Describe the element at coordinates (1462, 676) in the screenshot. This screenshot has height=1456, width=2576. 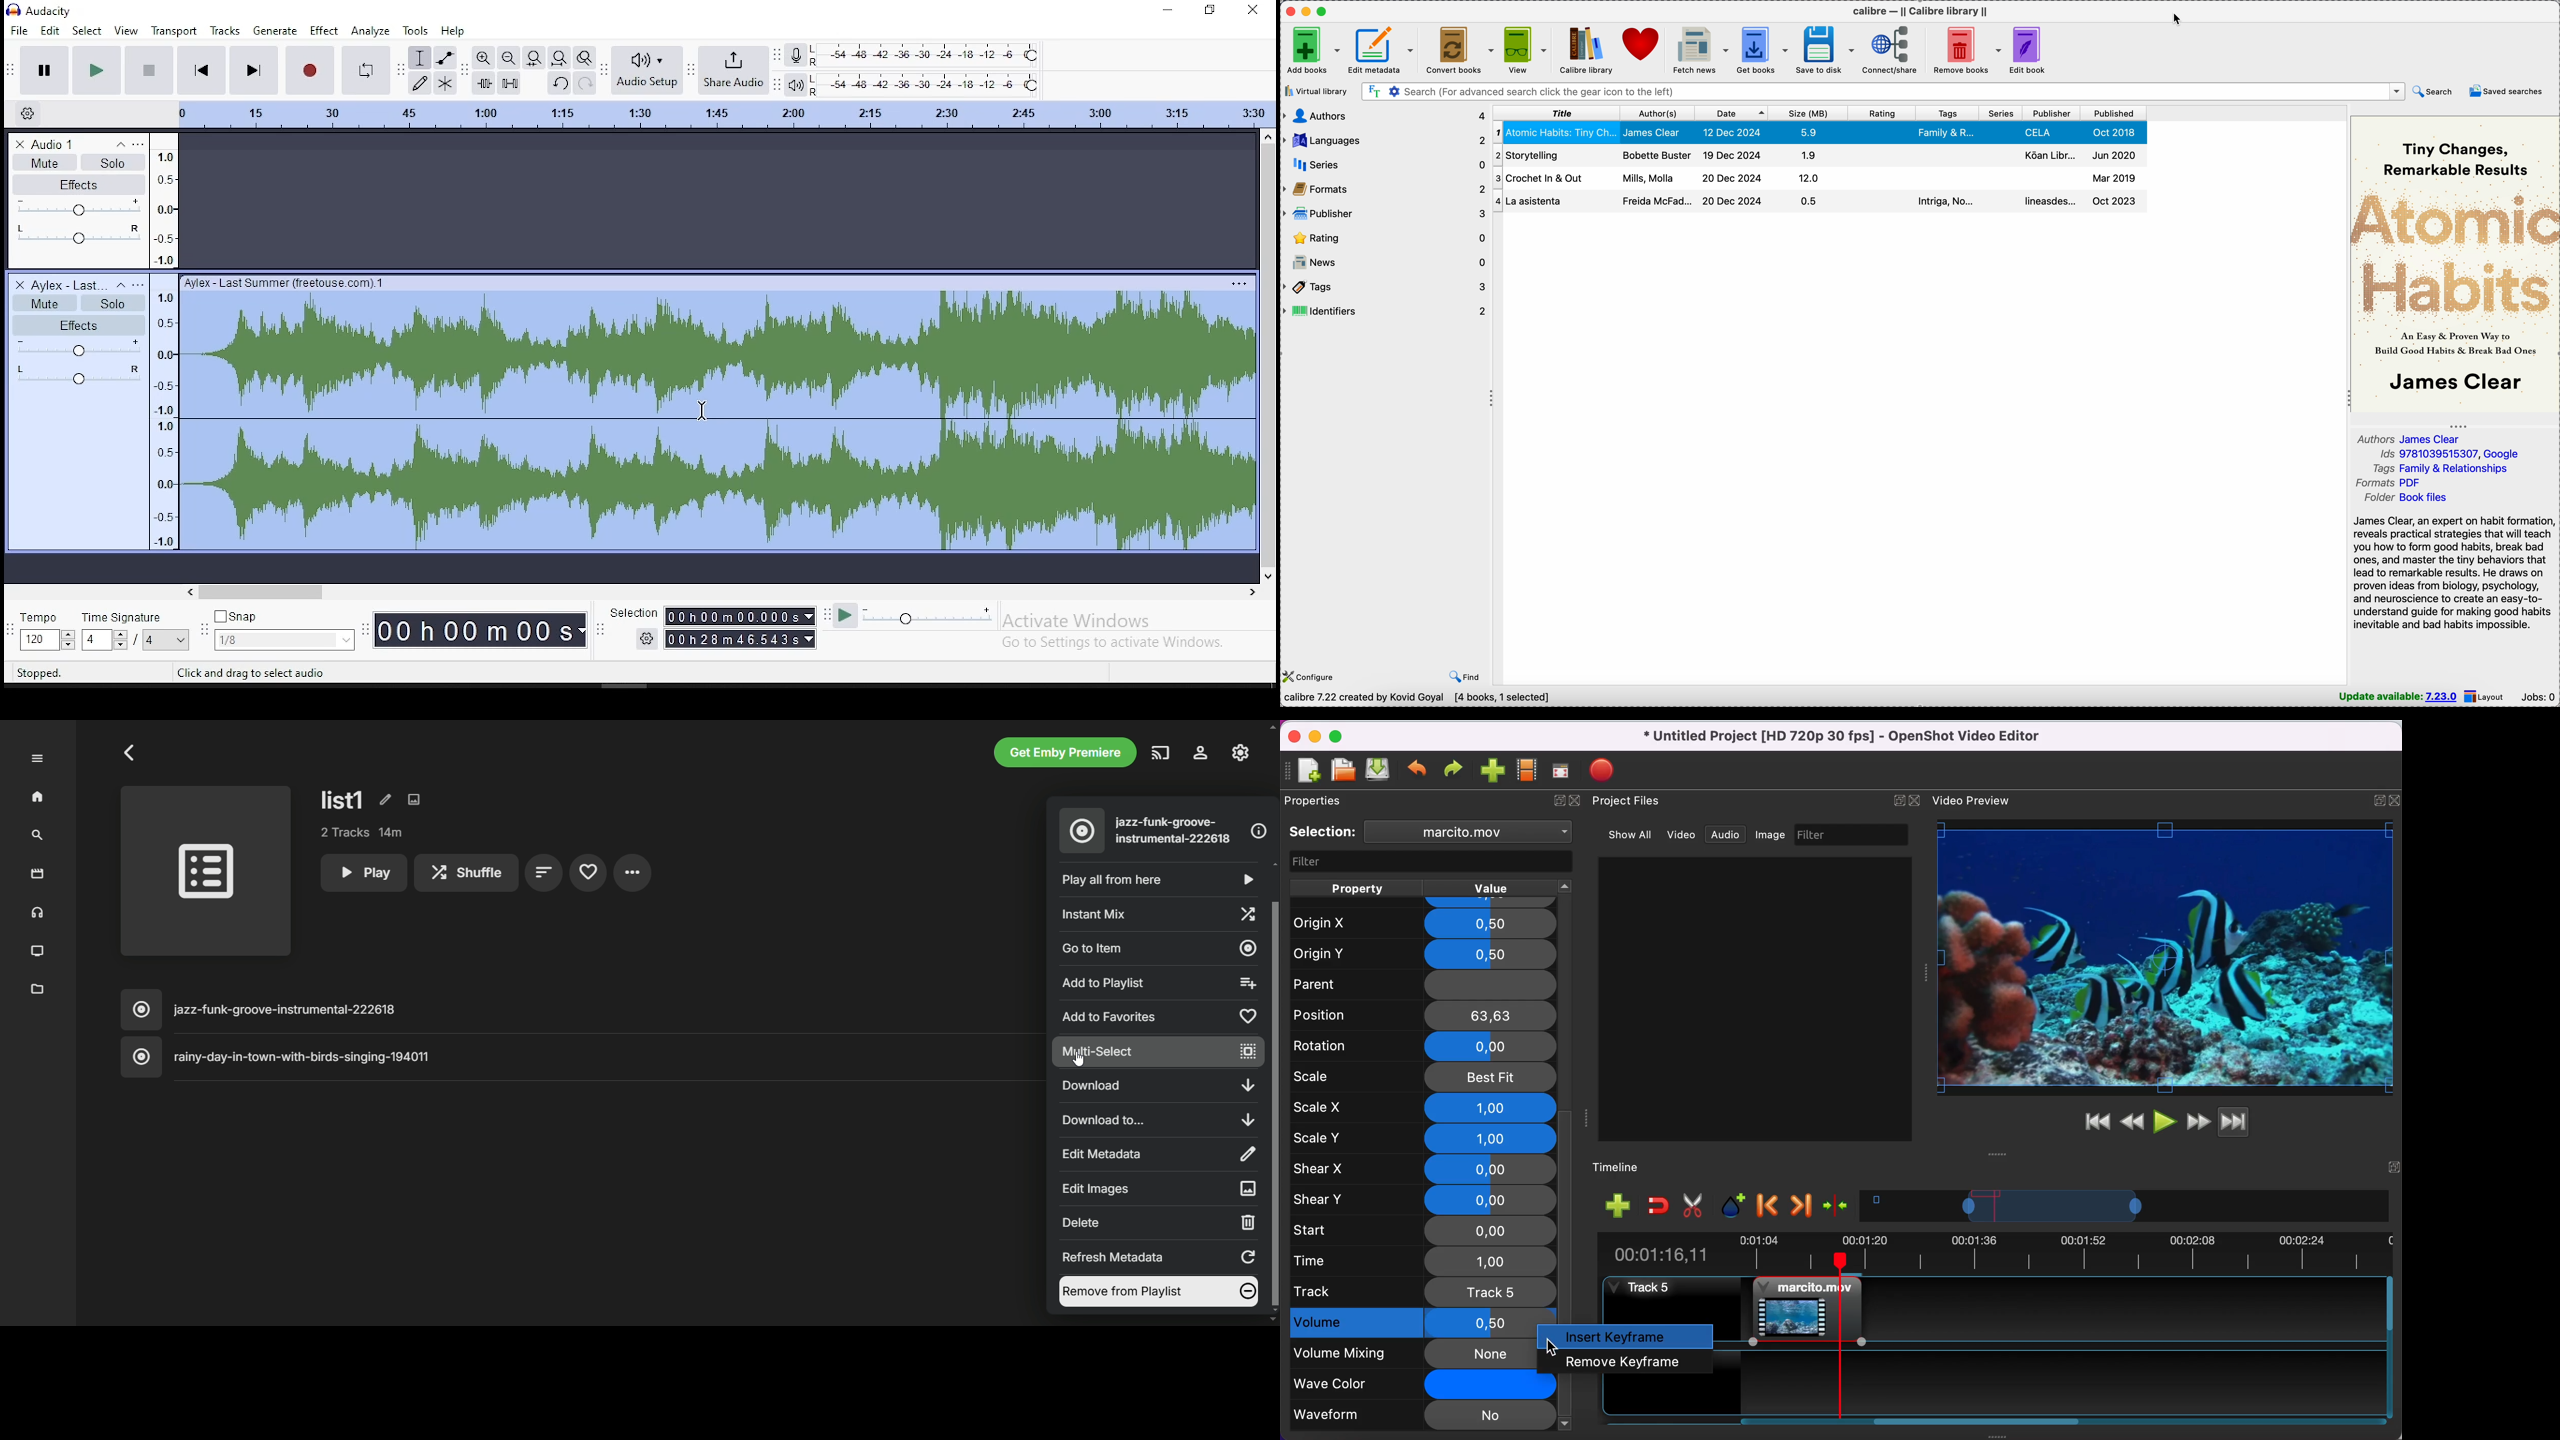
I see `find` at that location.